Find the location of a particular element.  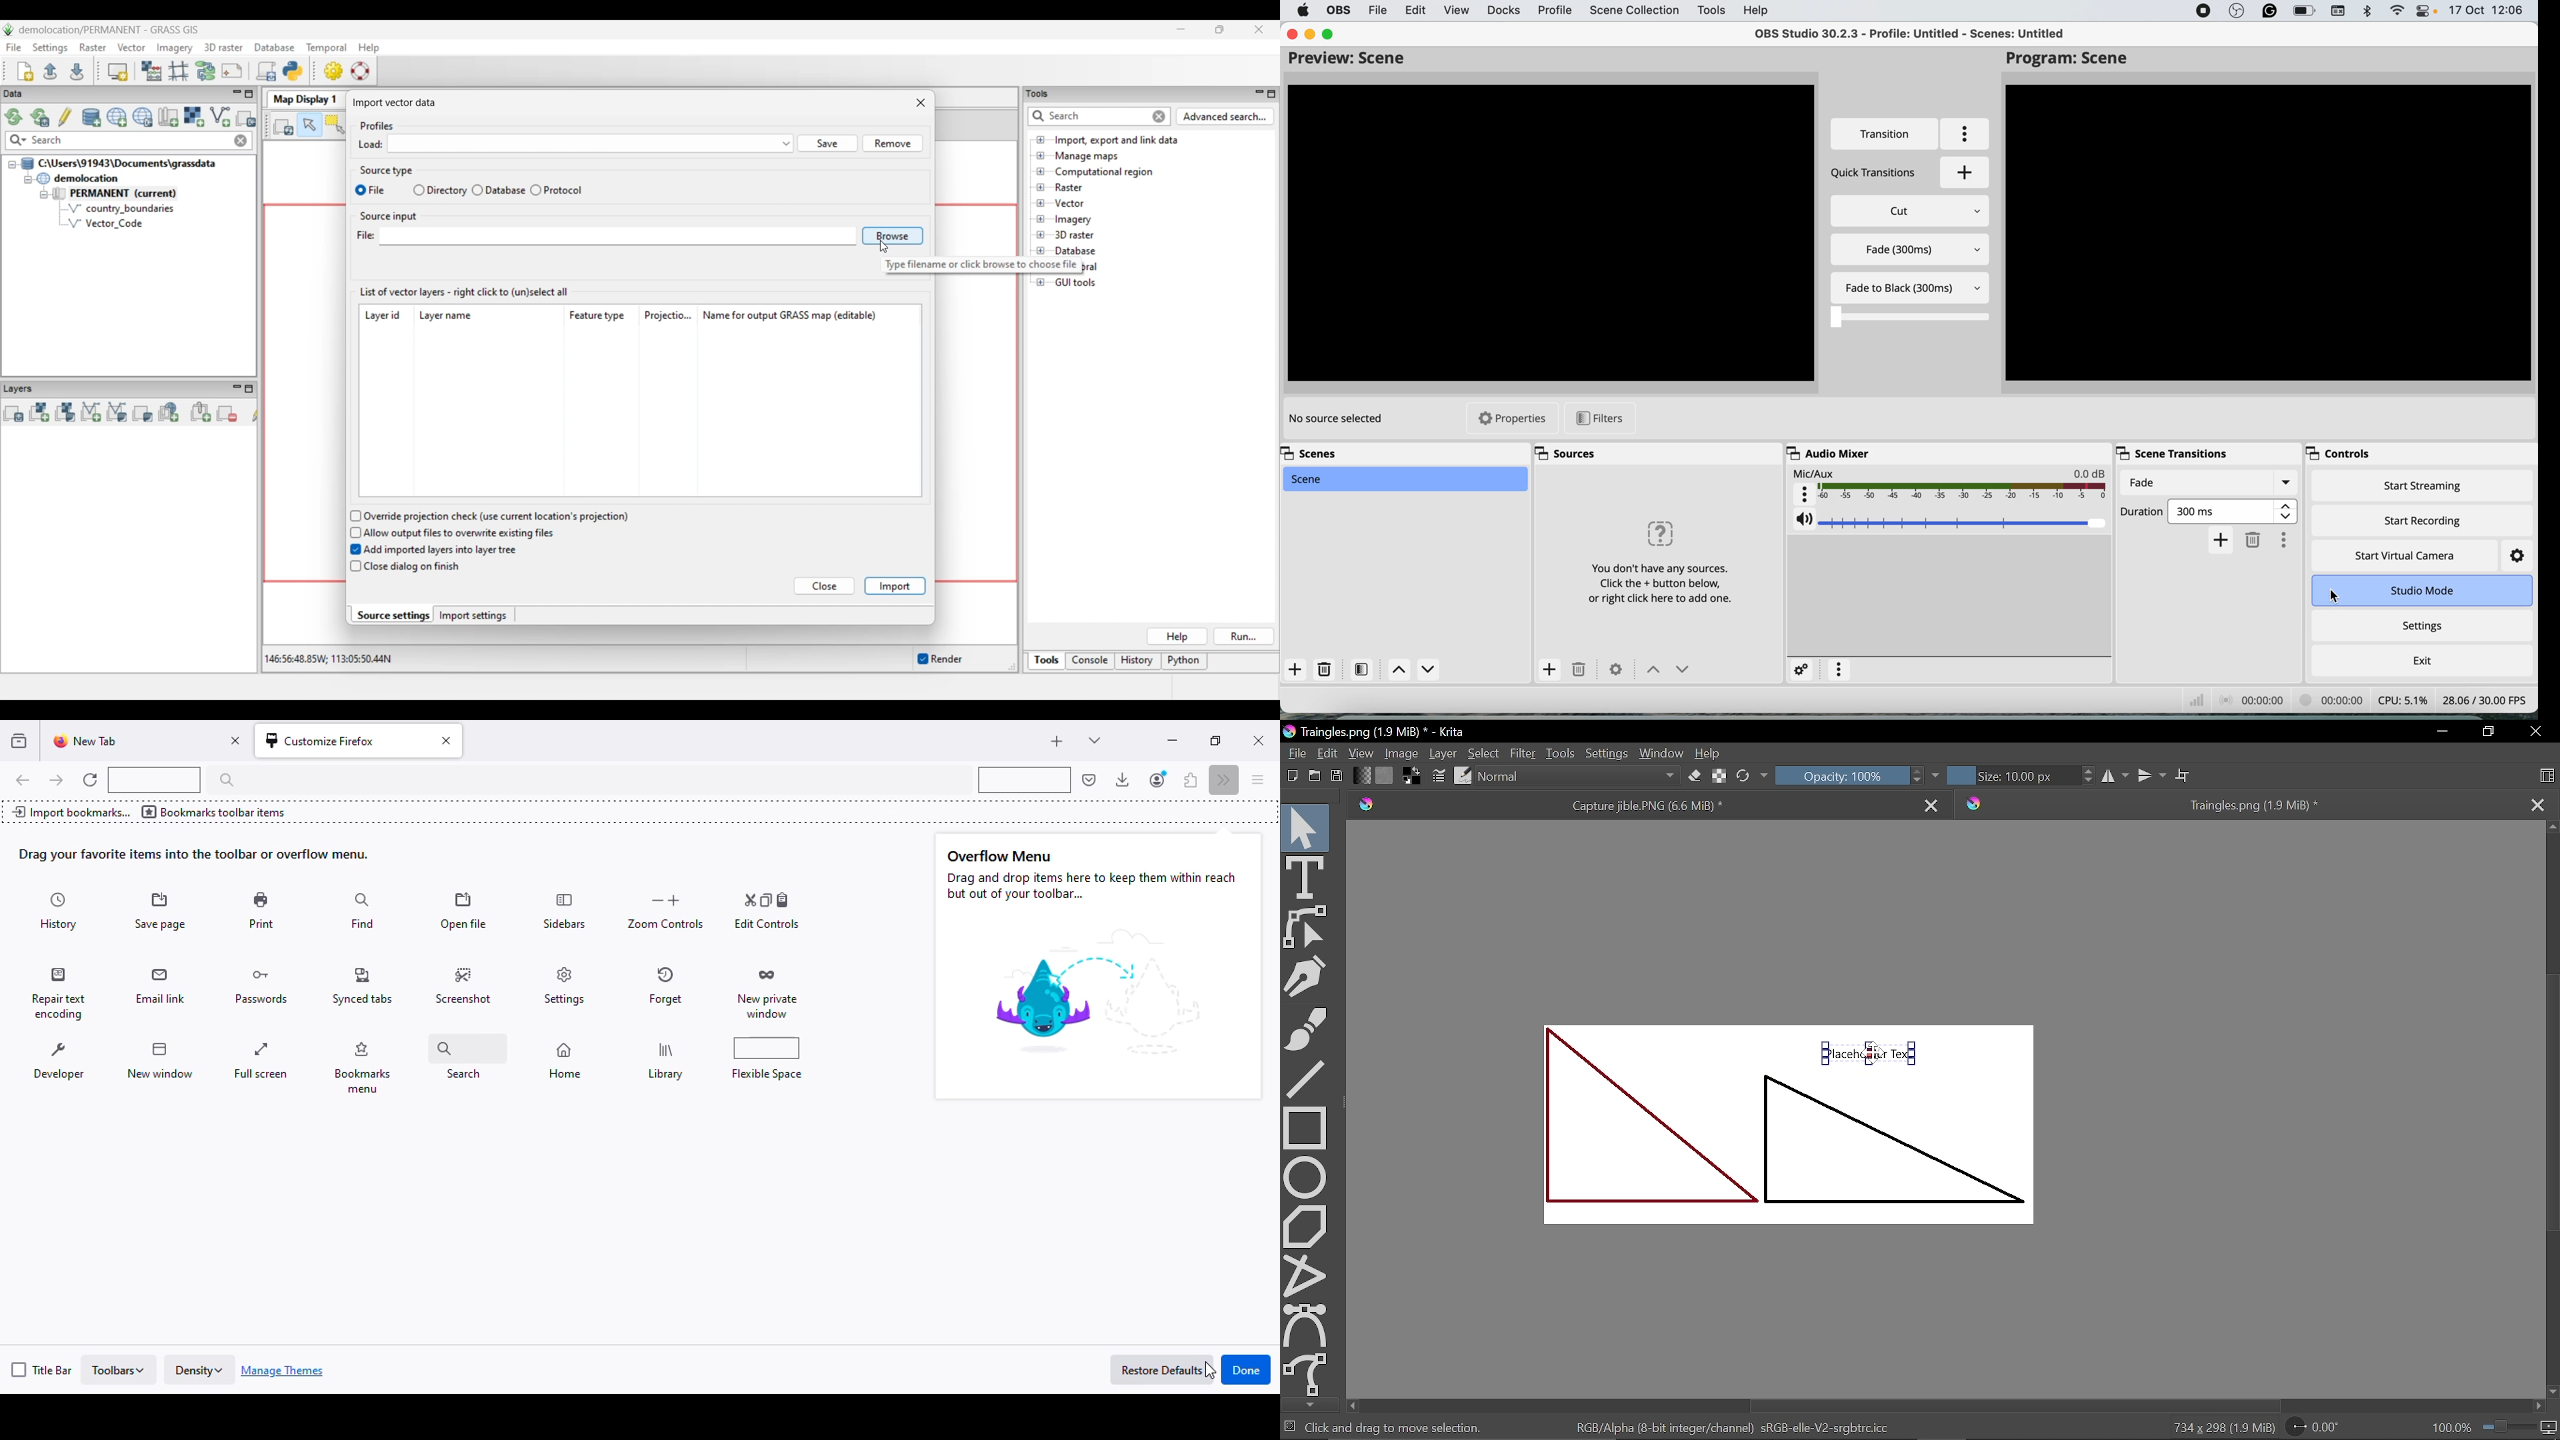

switch between scenes is located at coordinates (1416, 669).